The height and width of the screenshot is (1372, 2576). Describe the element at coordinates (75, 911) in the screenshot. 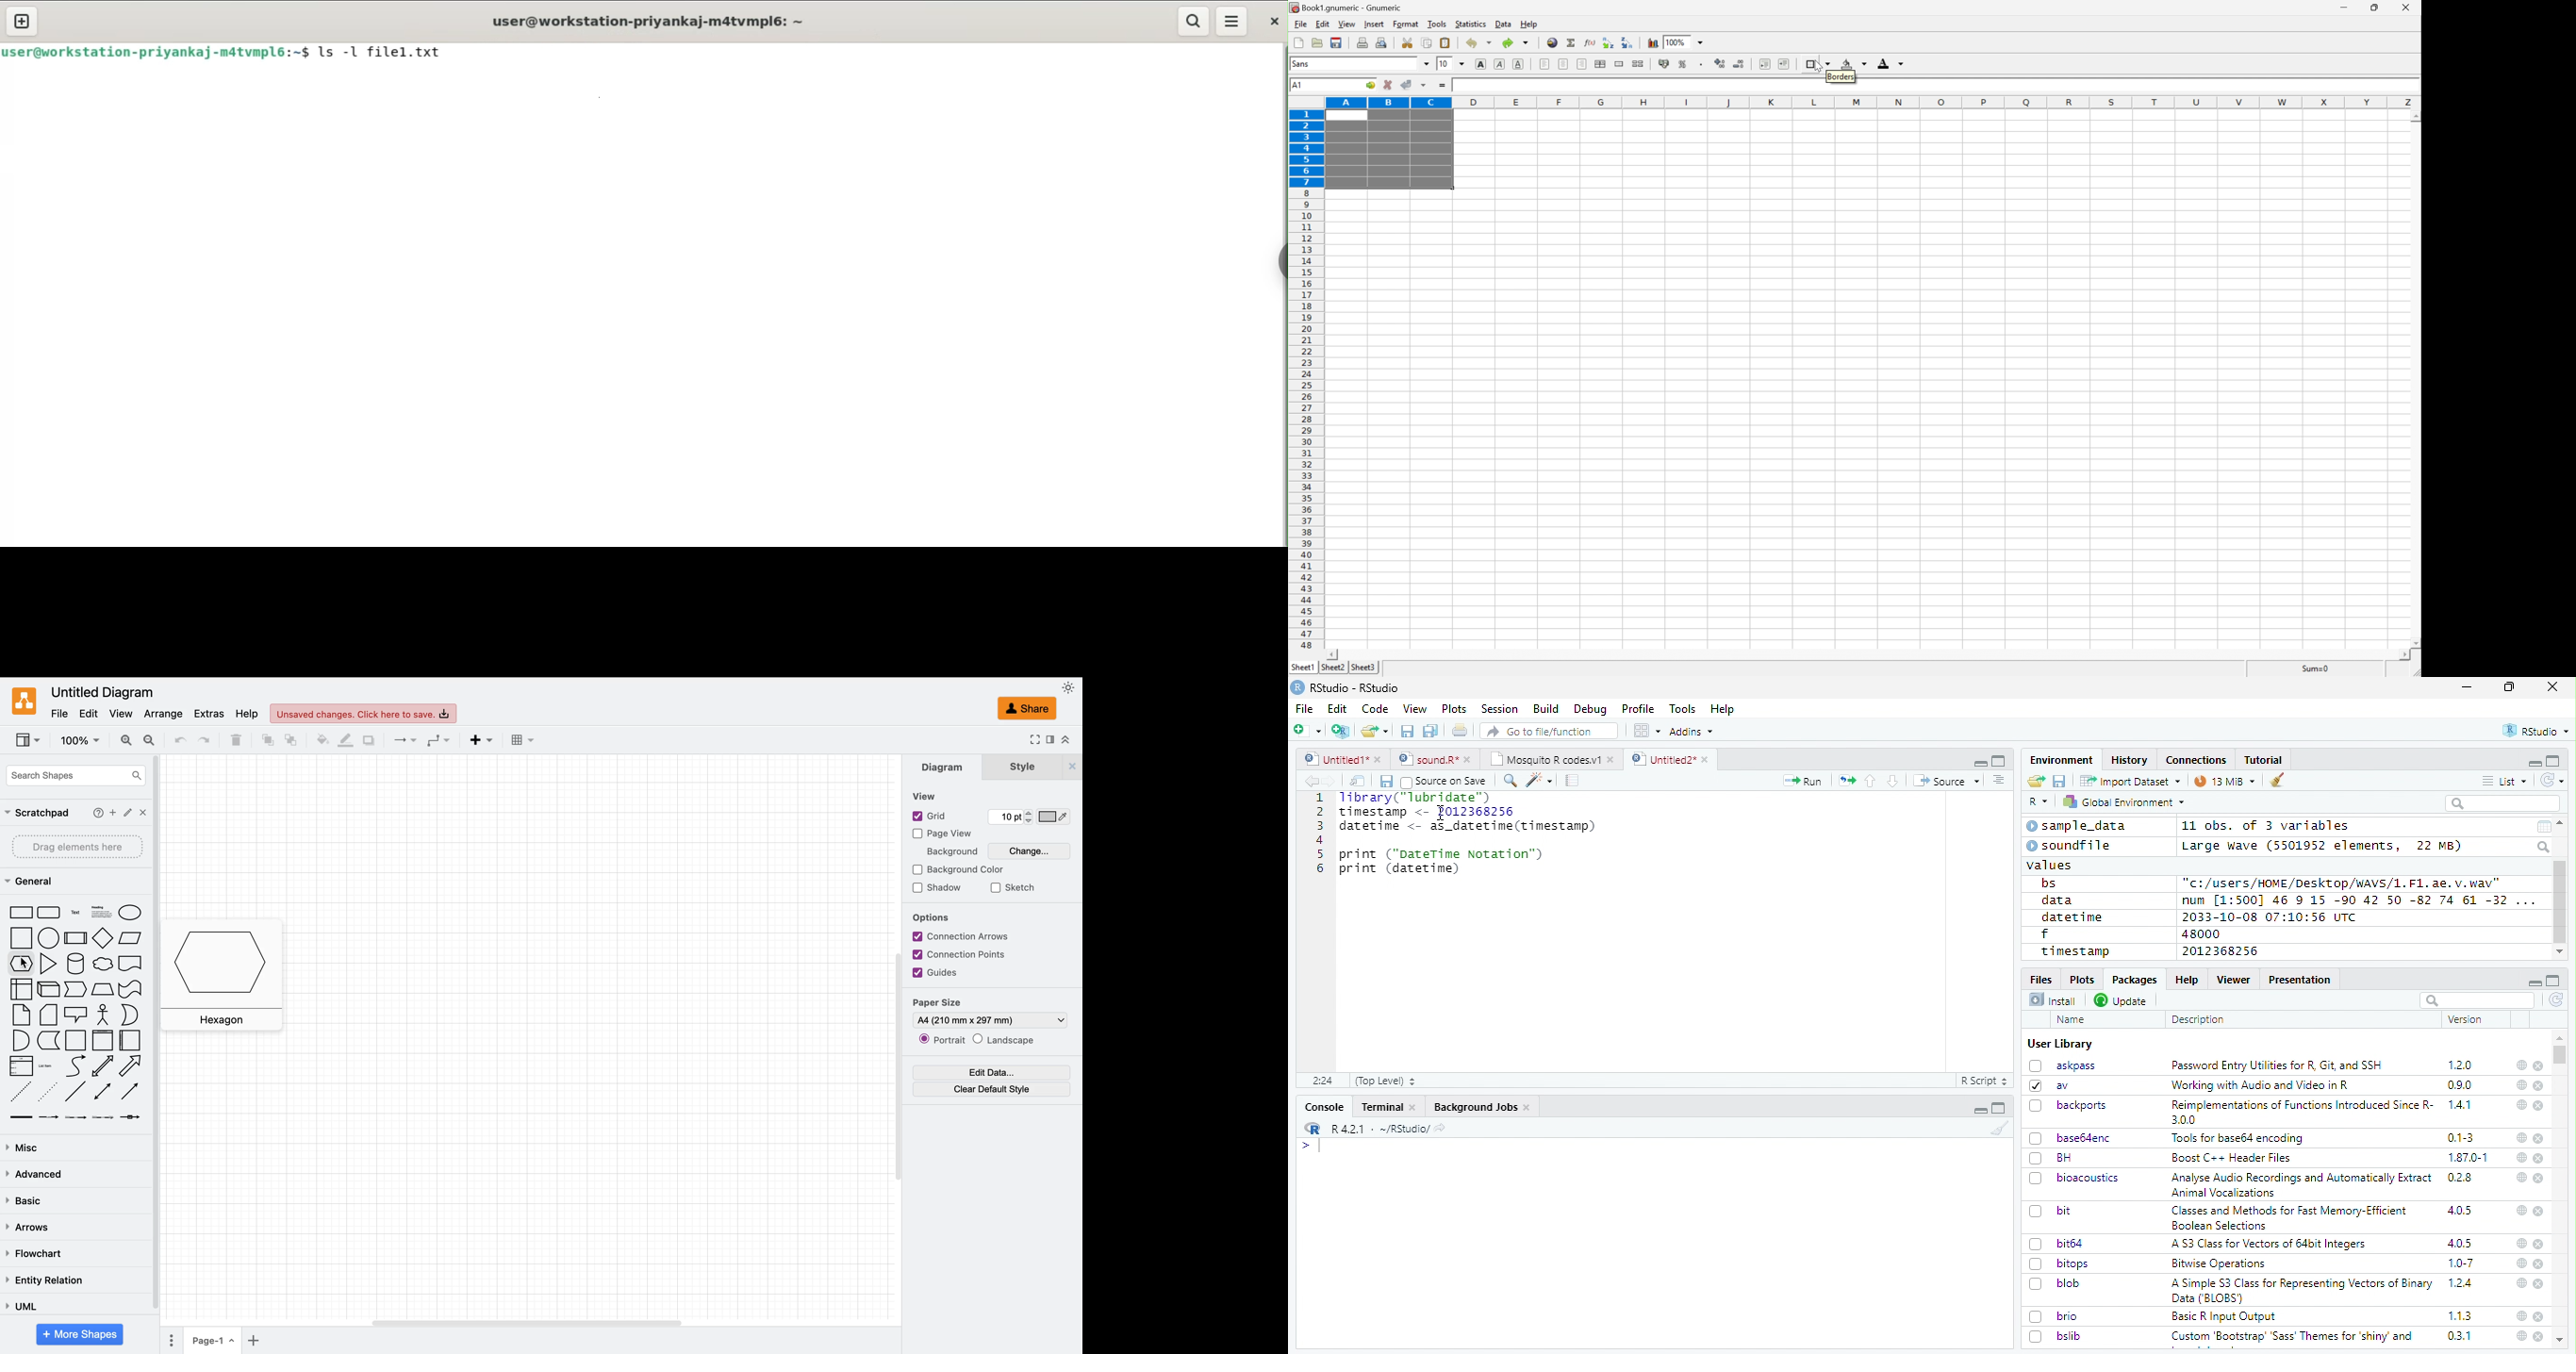

I see `text` at that location.